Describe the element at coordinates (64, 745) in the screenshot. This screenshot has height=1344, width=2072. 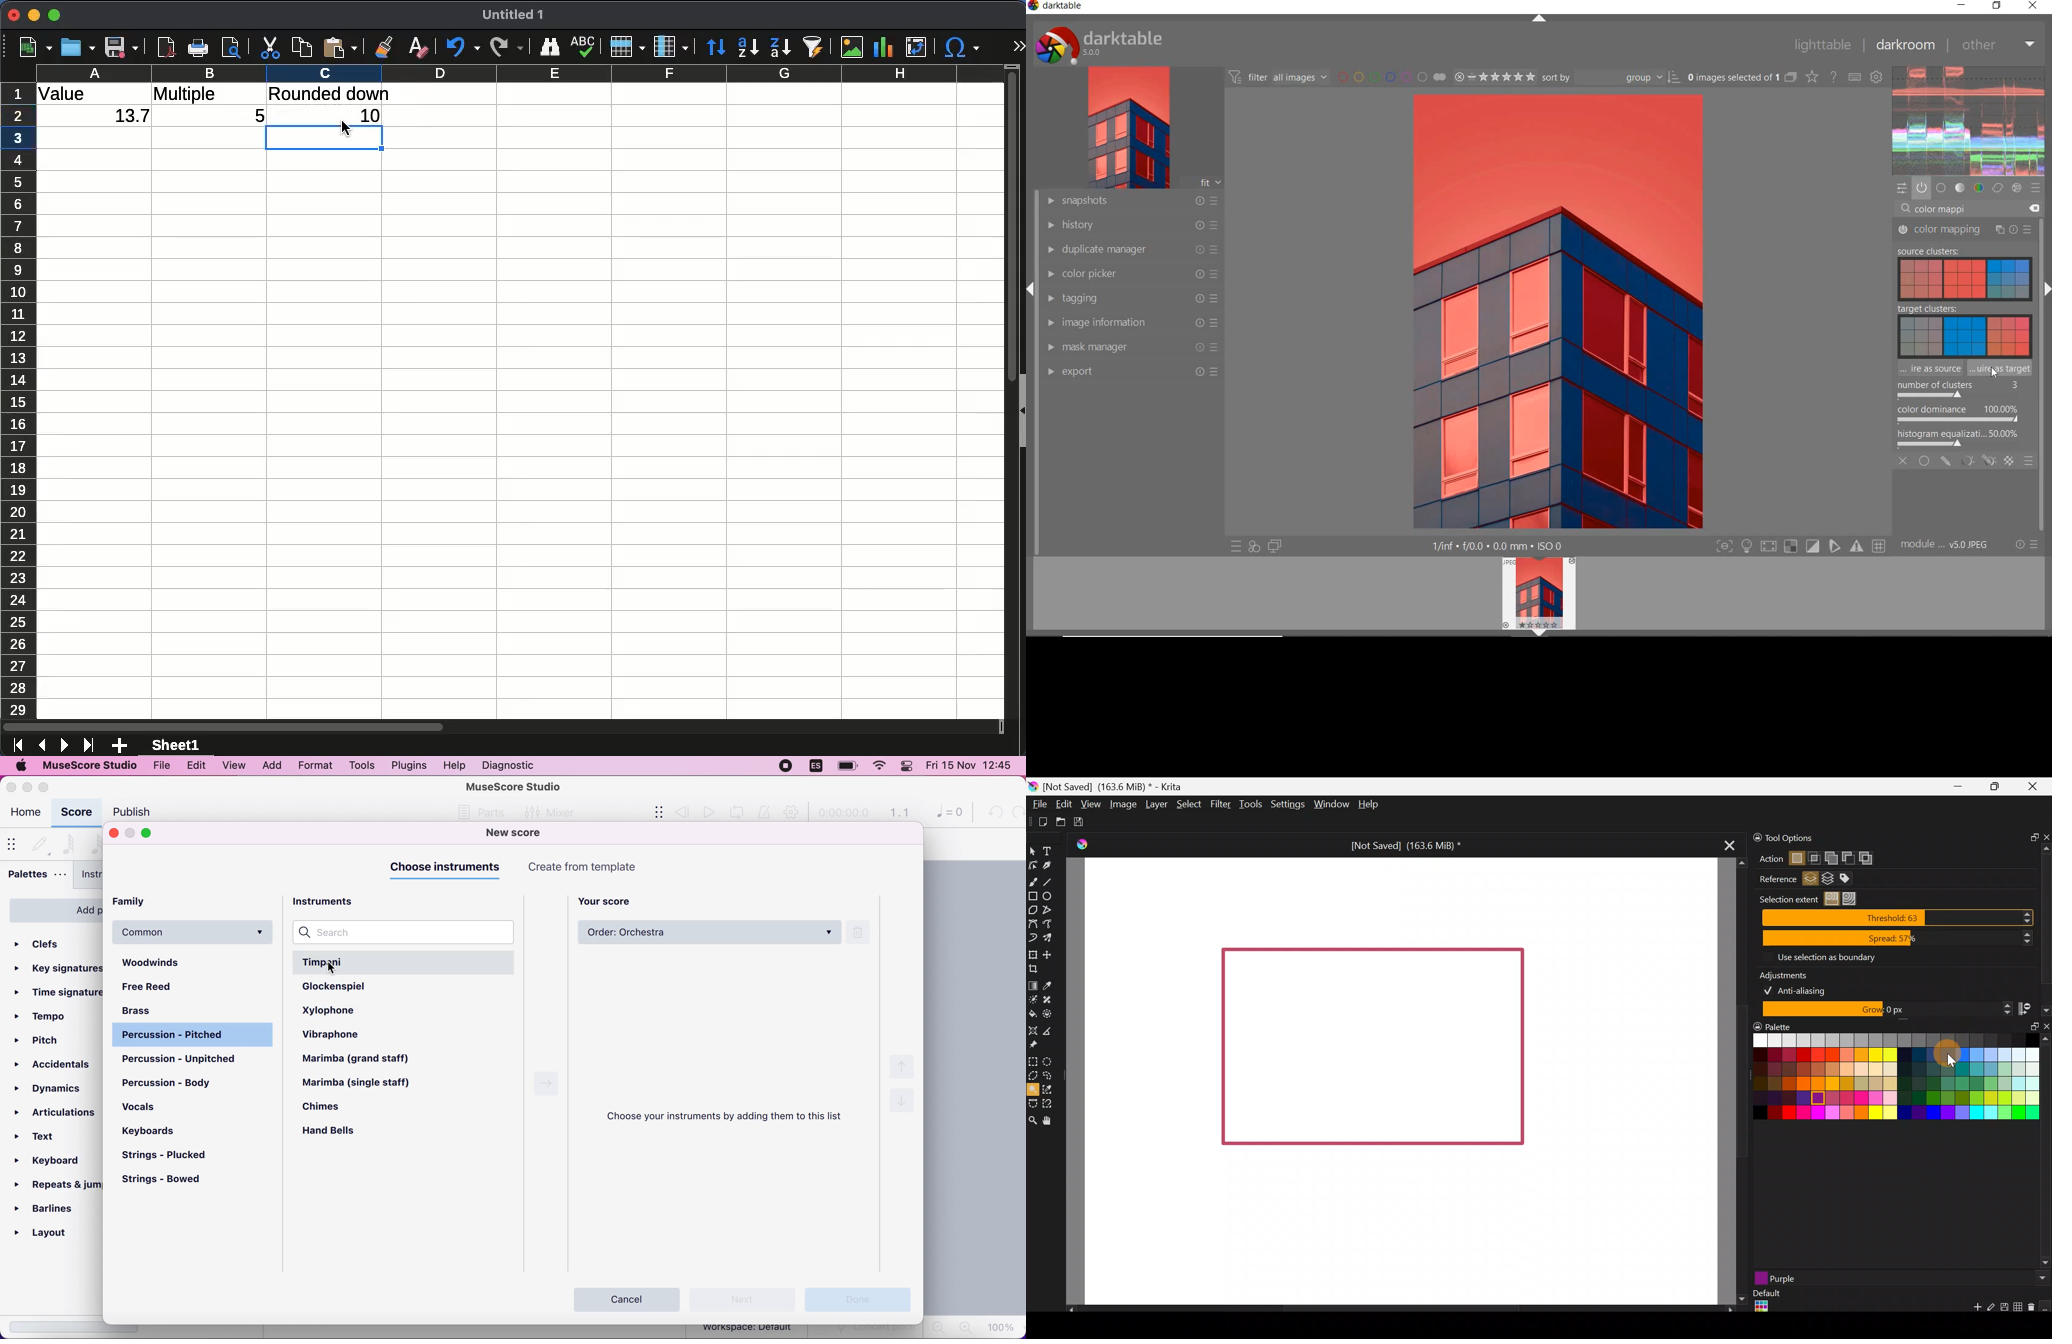
I see `next sheet` at that location.